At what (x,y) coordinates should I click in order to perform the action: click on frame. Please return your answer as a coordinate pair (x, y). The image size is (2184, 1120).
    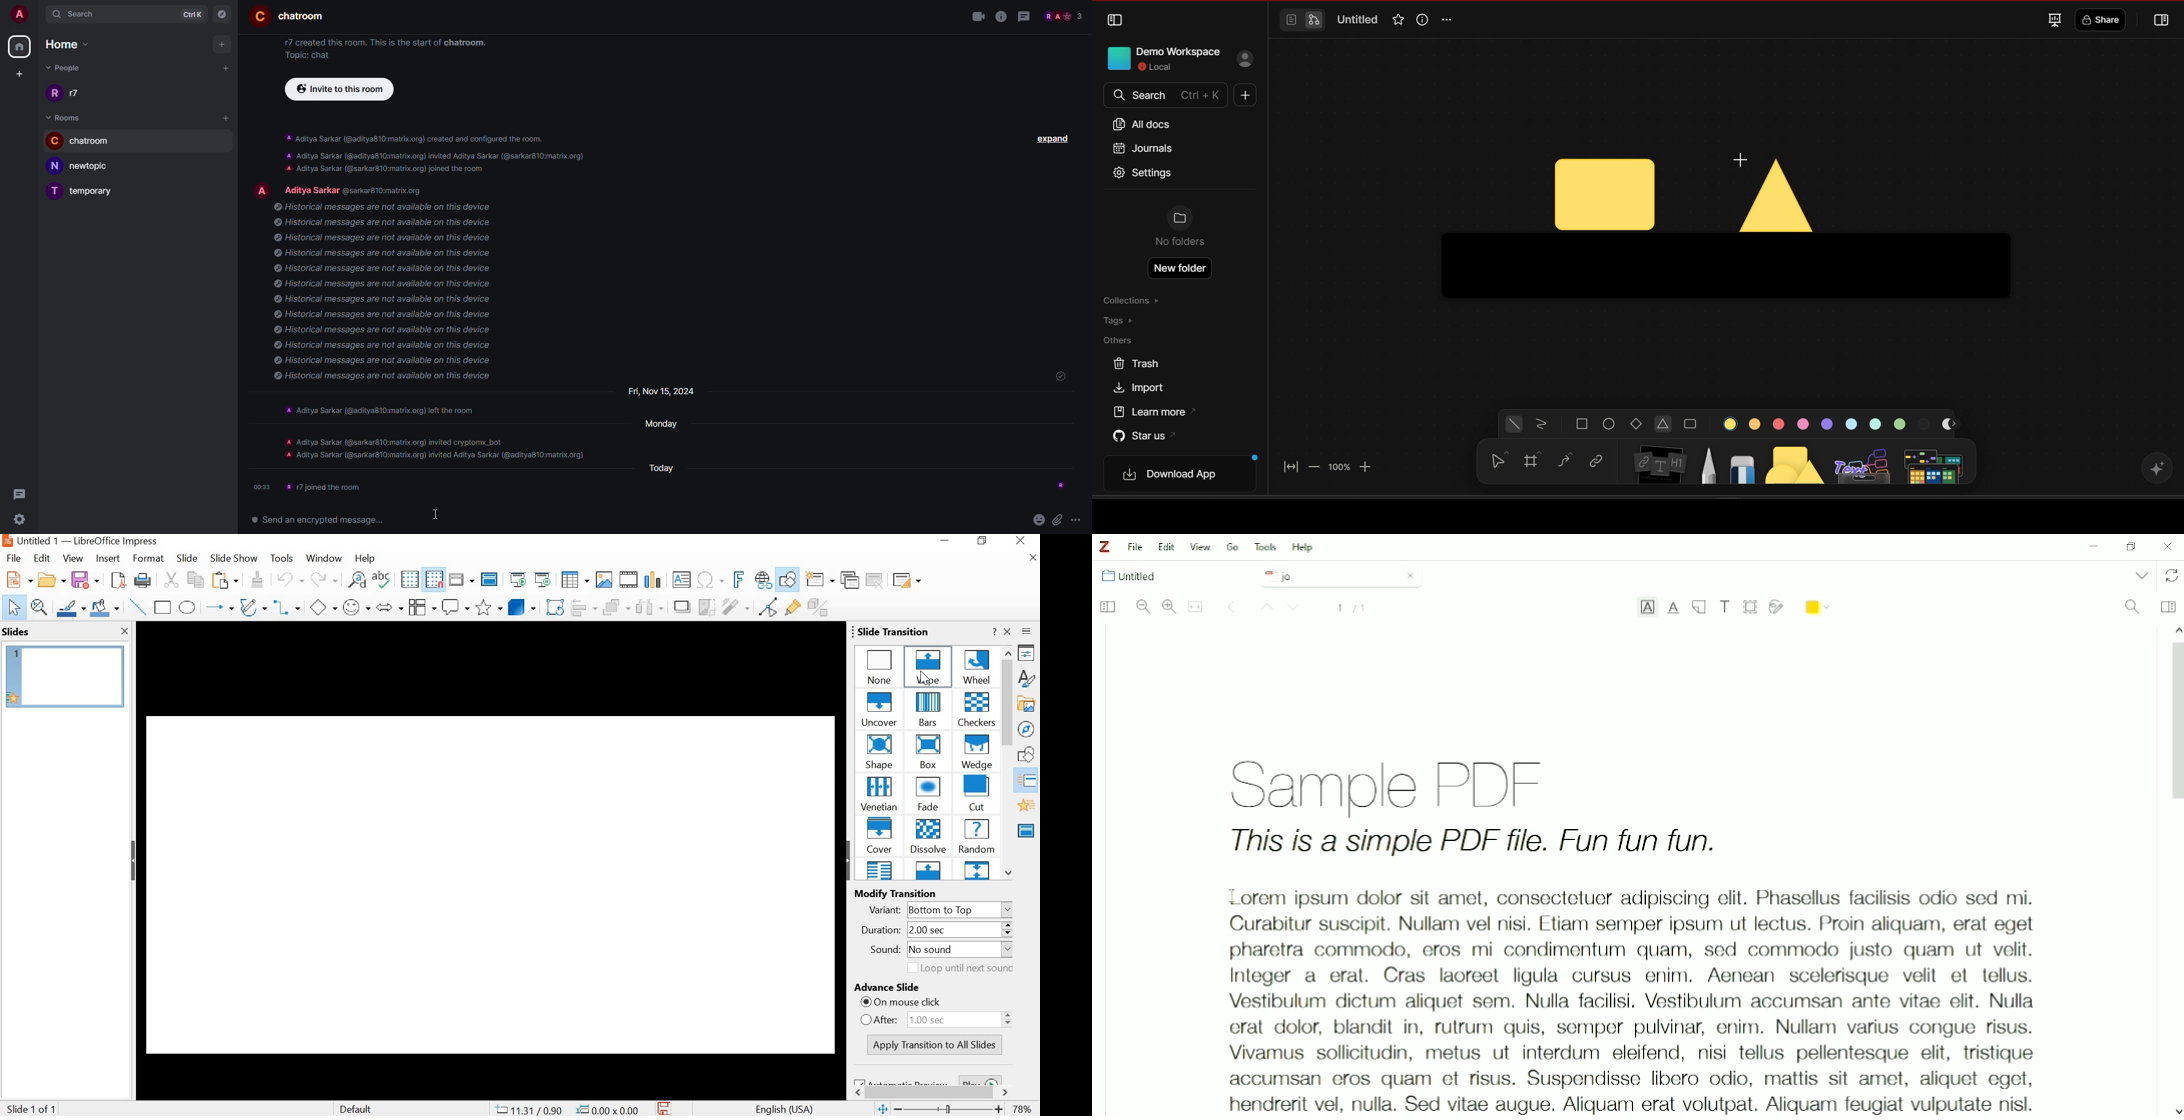
    Looking at the image, I should click on (1536, 461).